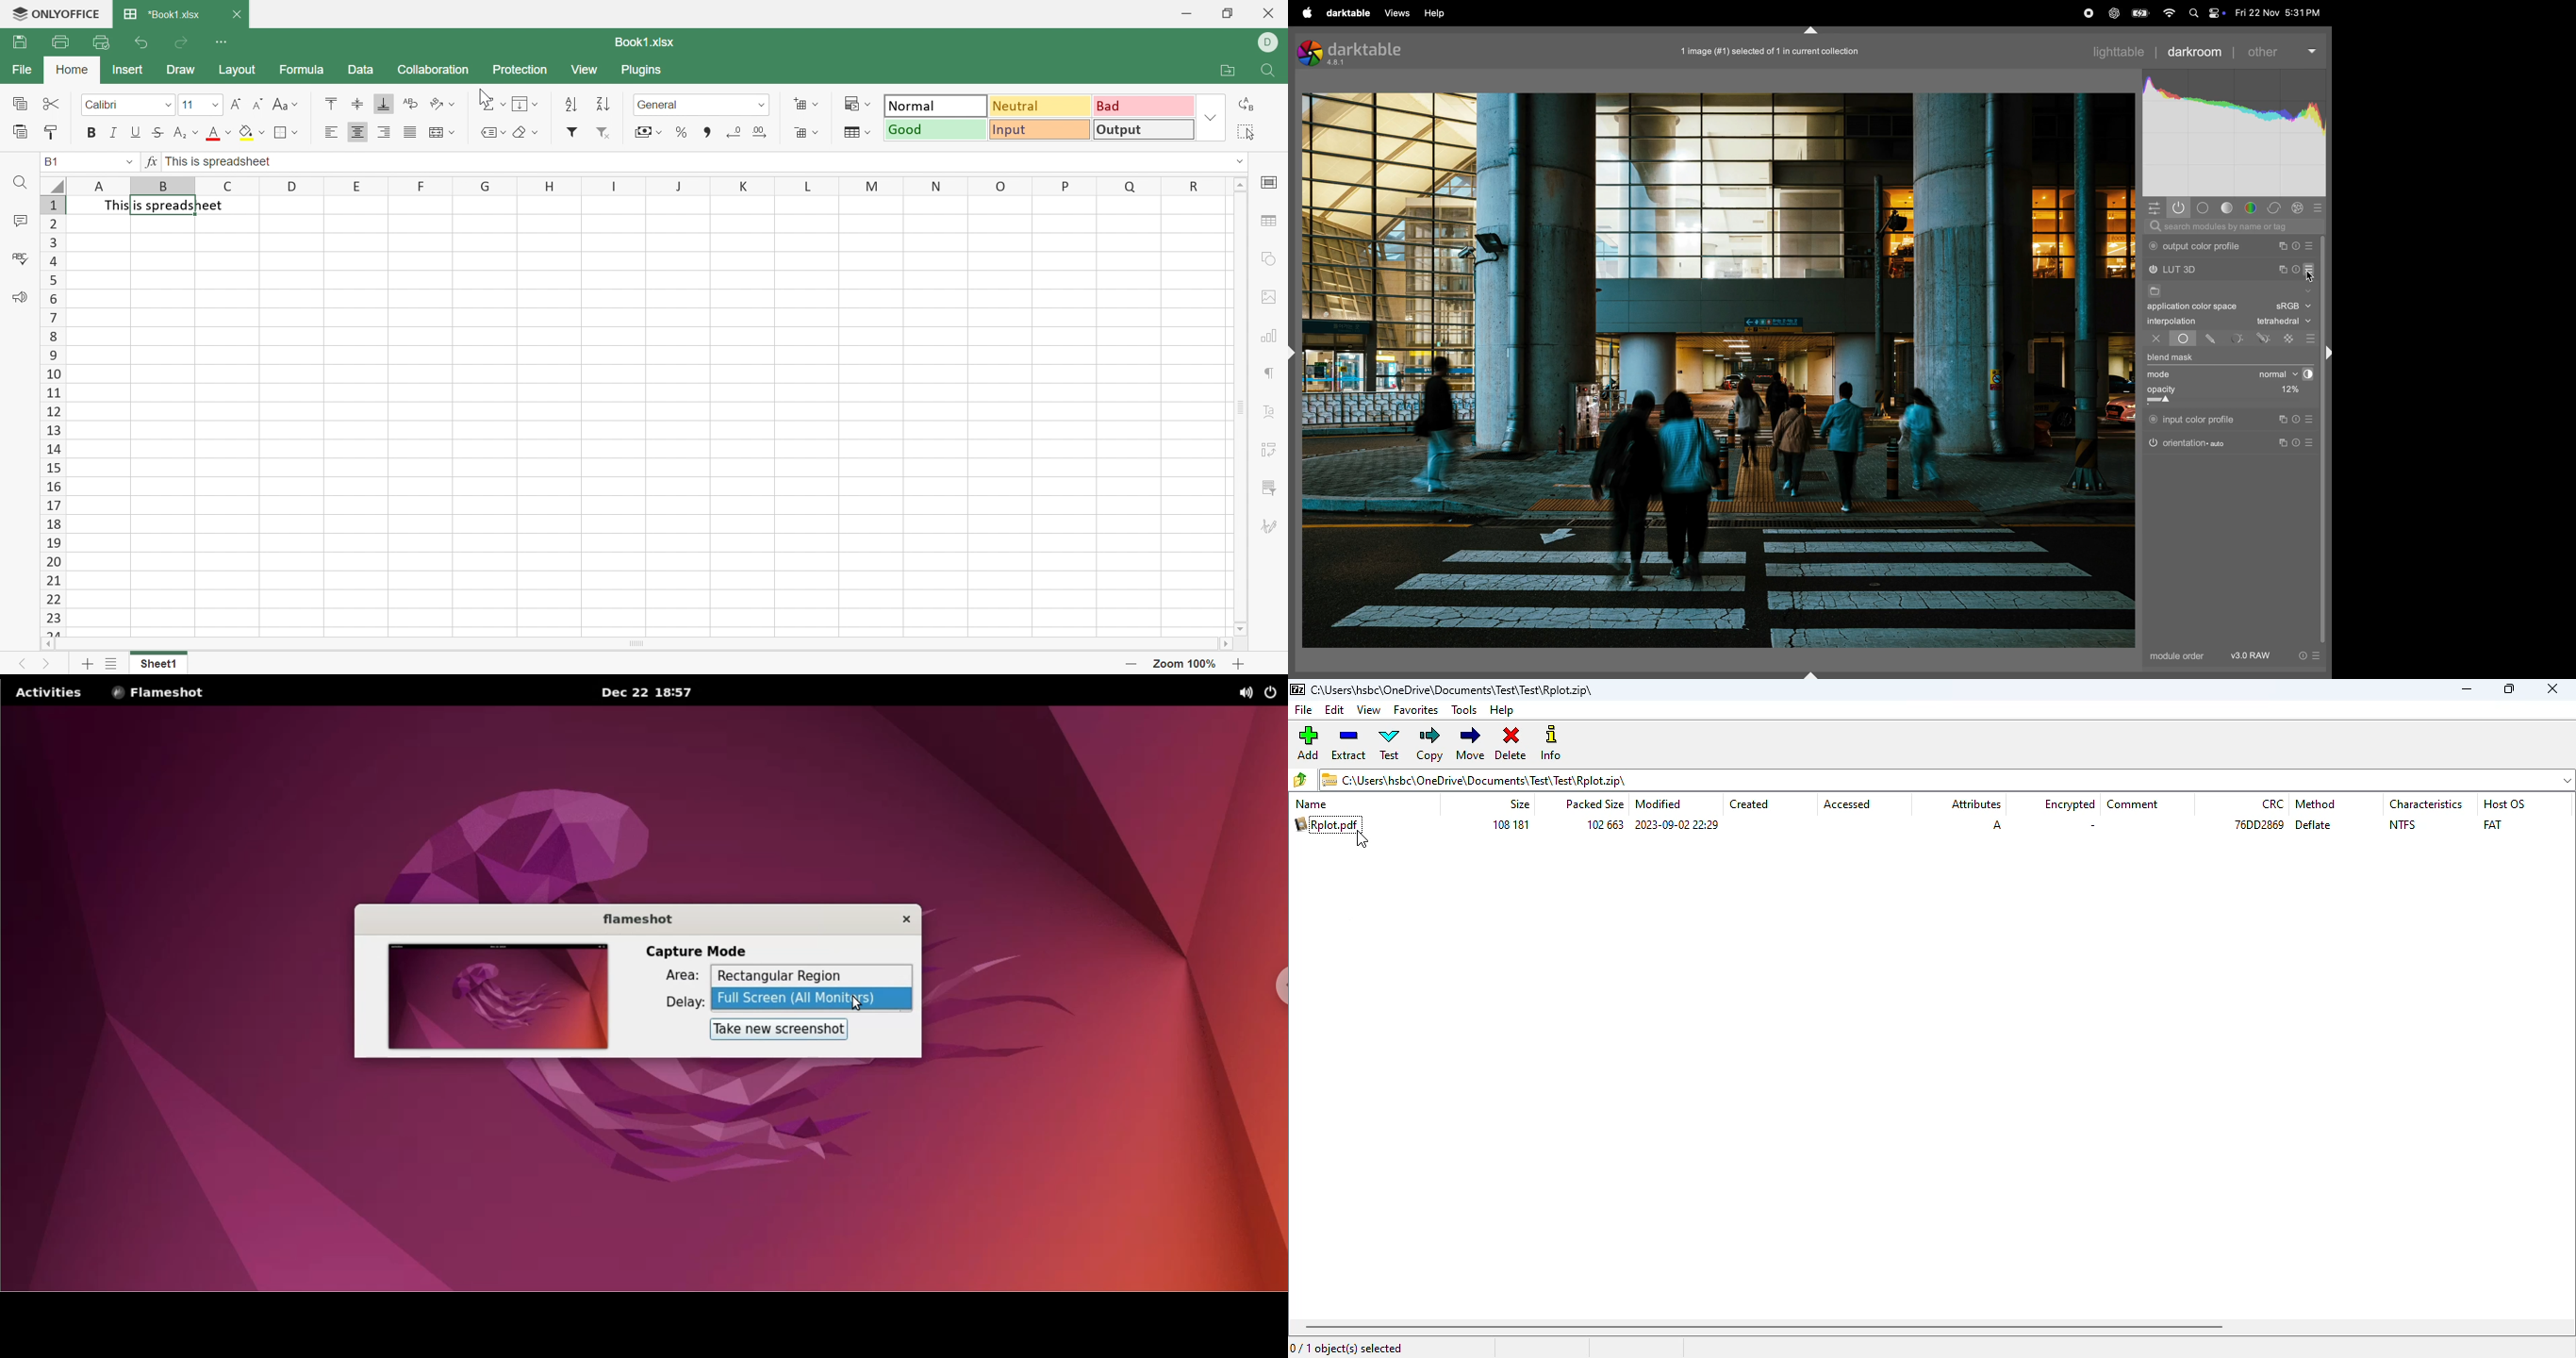  I want to click on Formula, so click(301, 68).